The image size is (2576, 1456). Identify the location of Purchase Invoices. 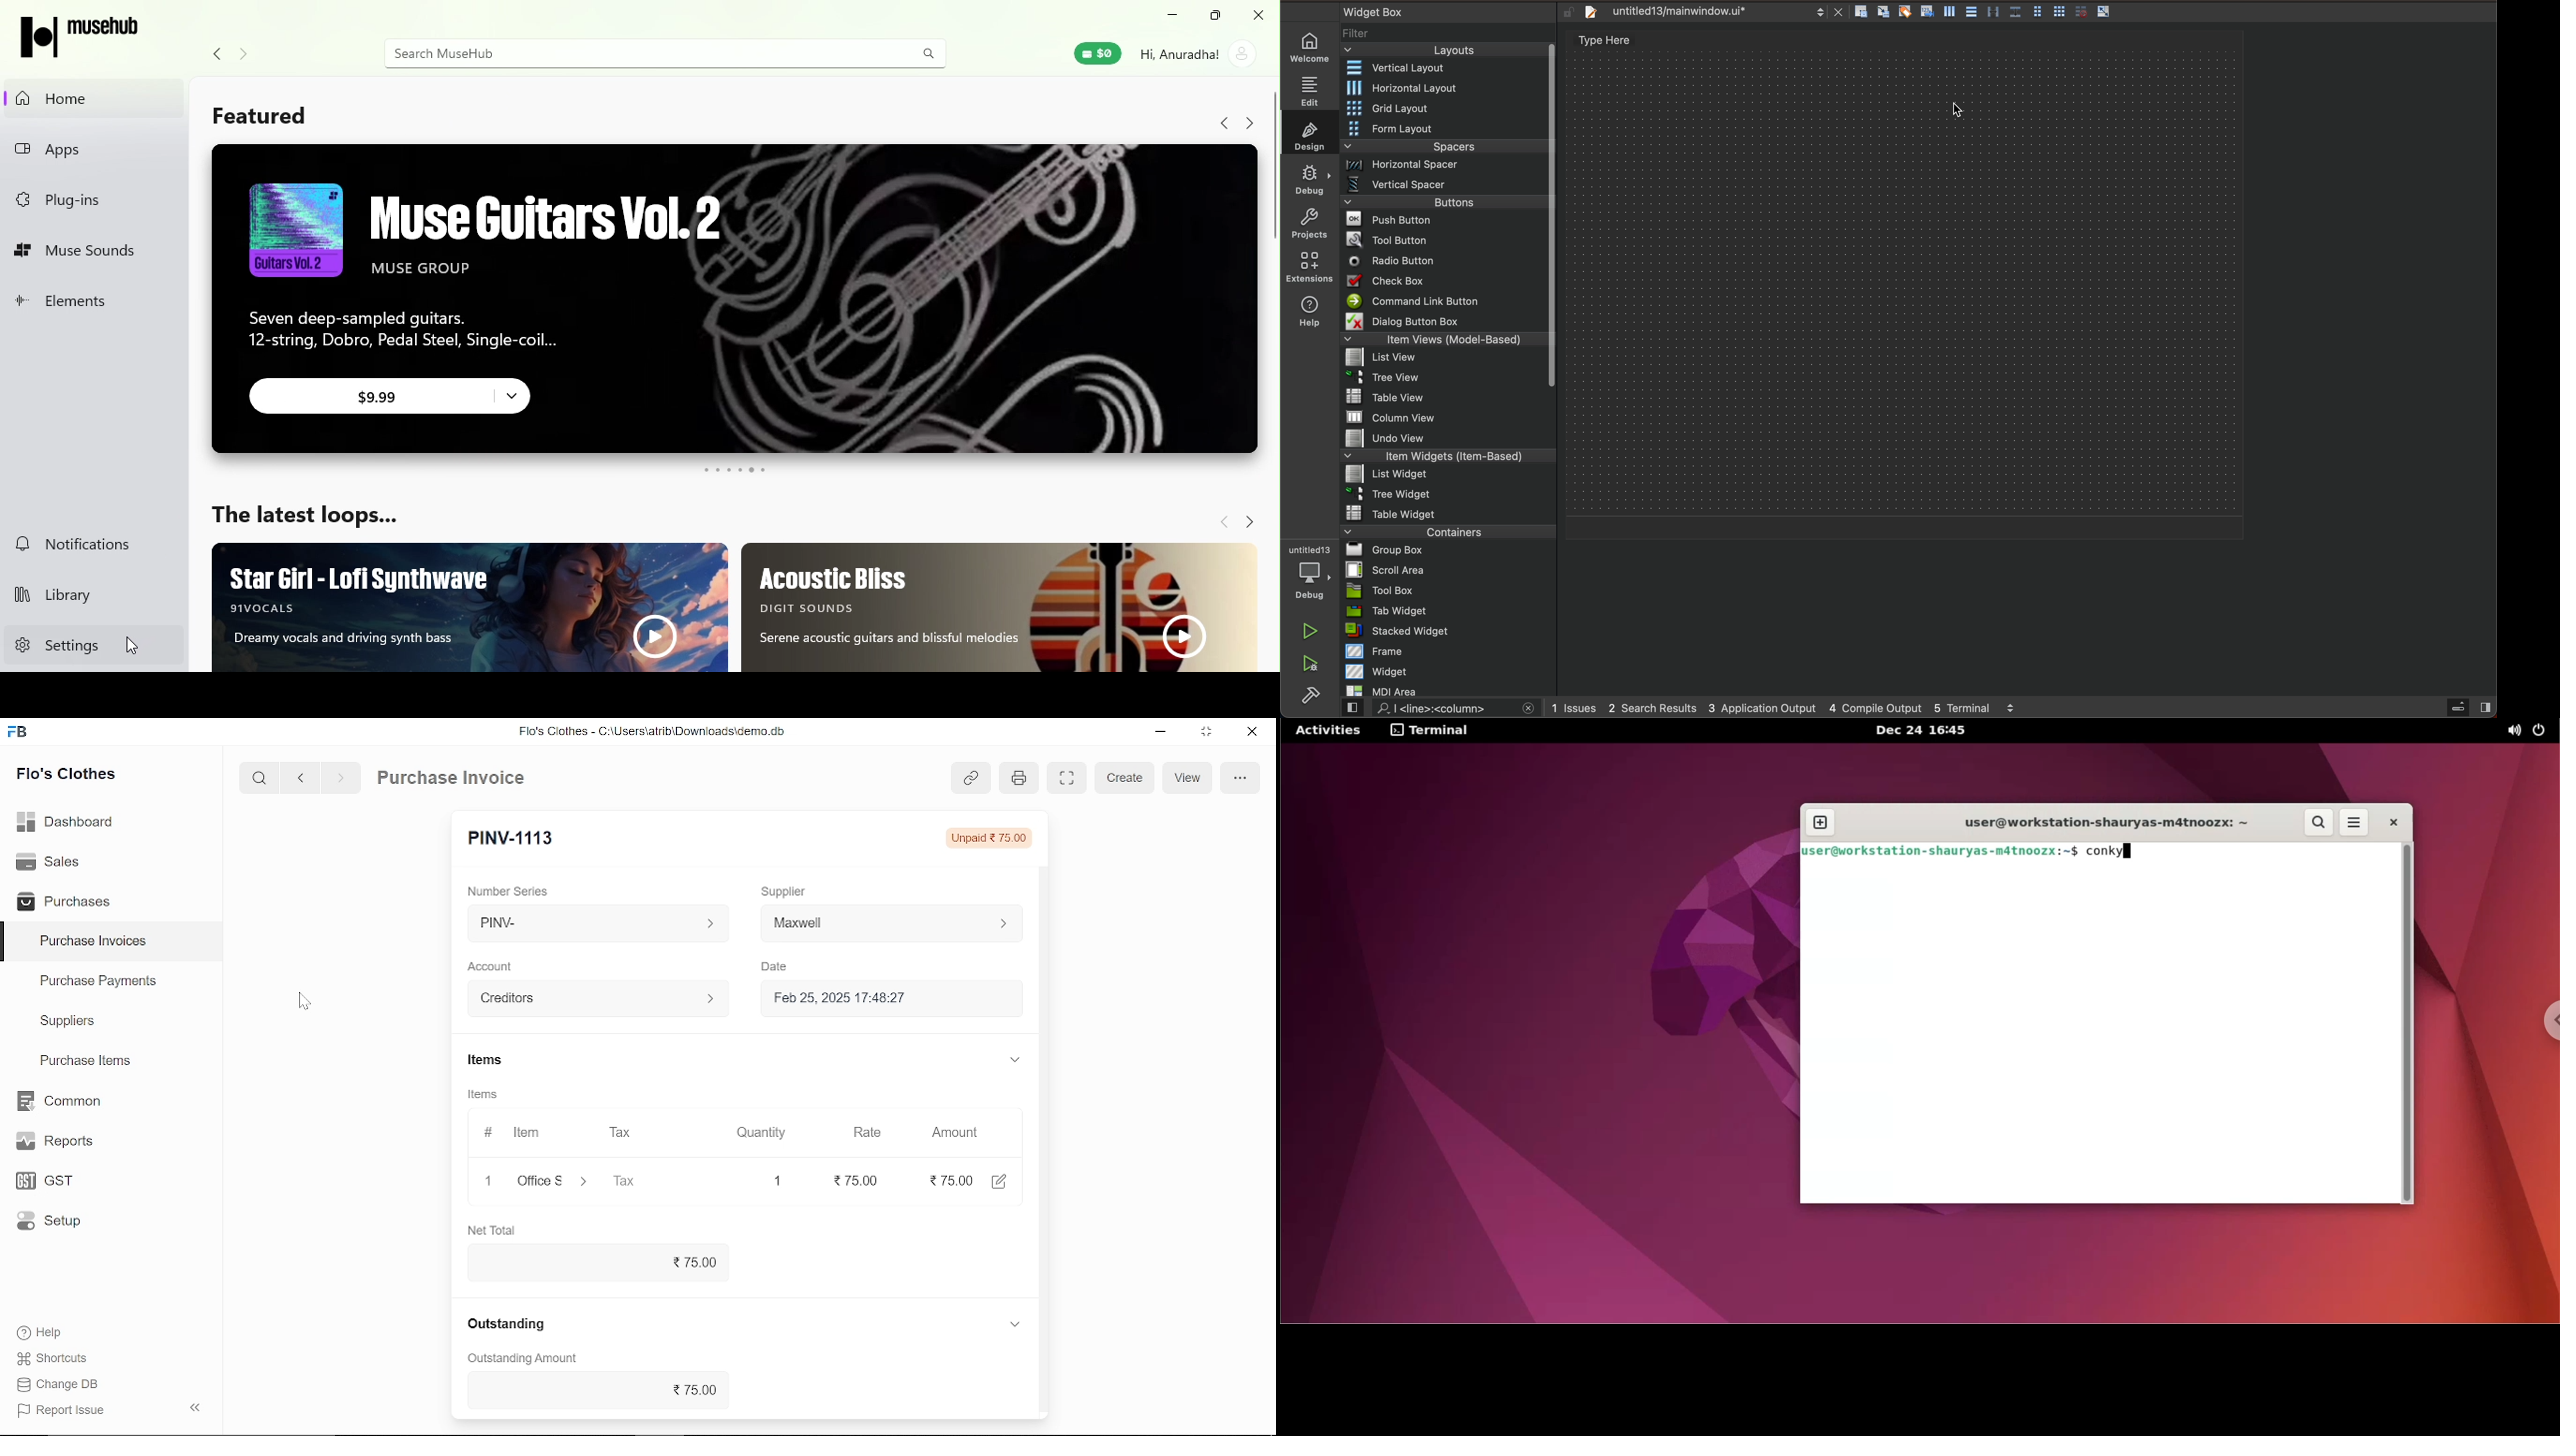
(94, 943).